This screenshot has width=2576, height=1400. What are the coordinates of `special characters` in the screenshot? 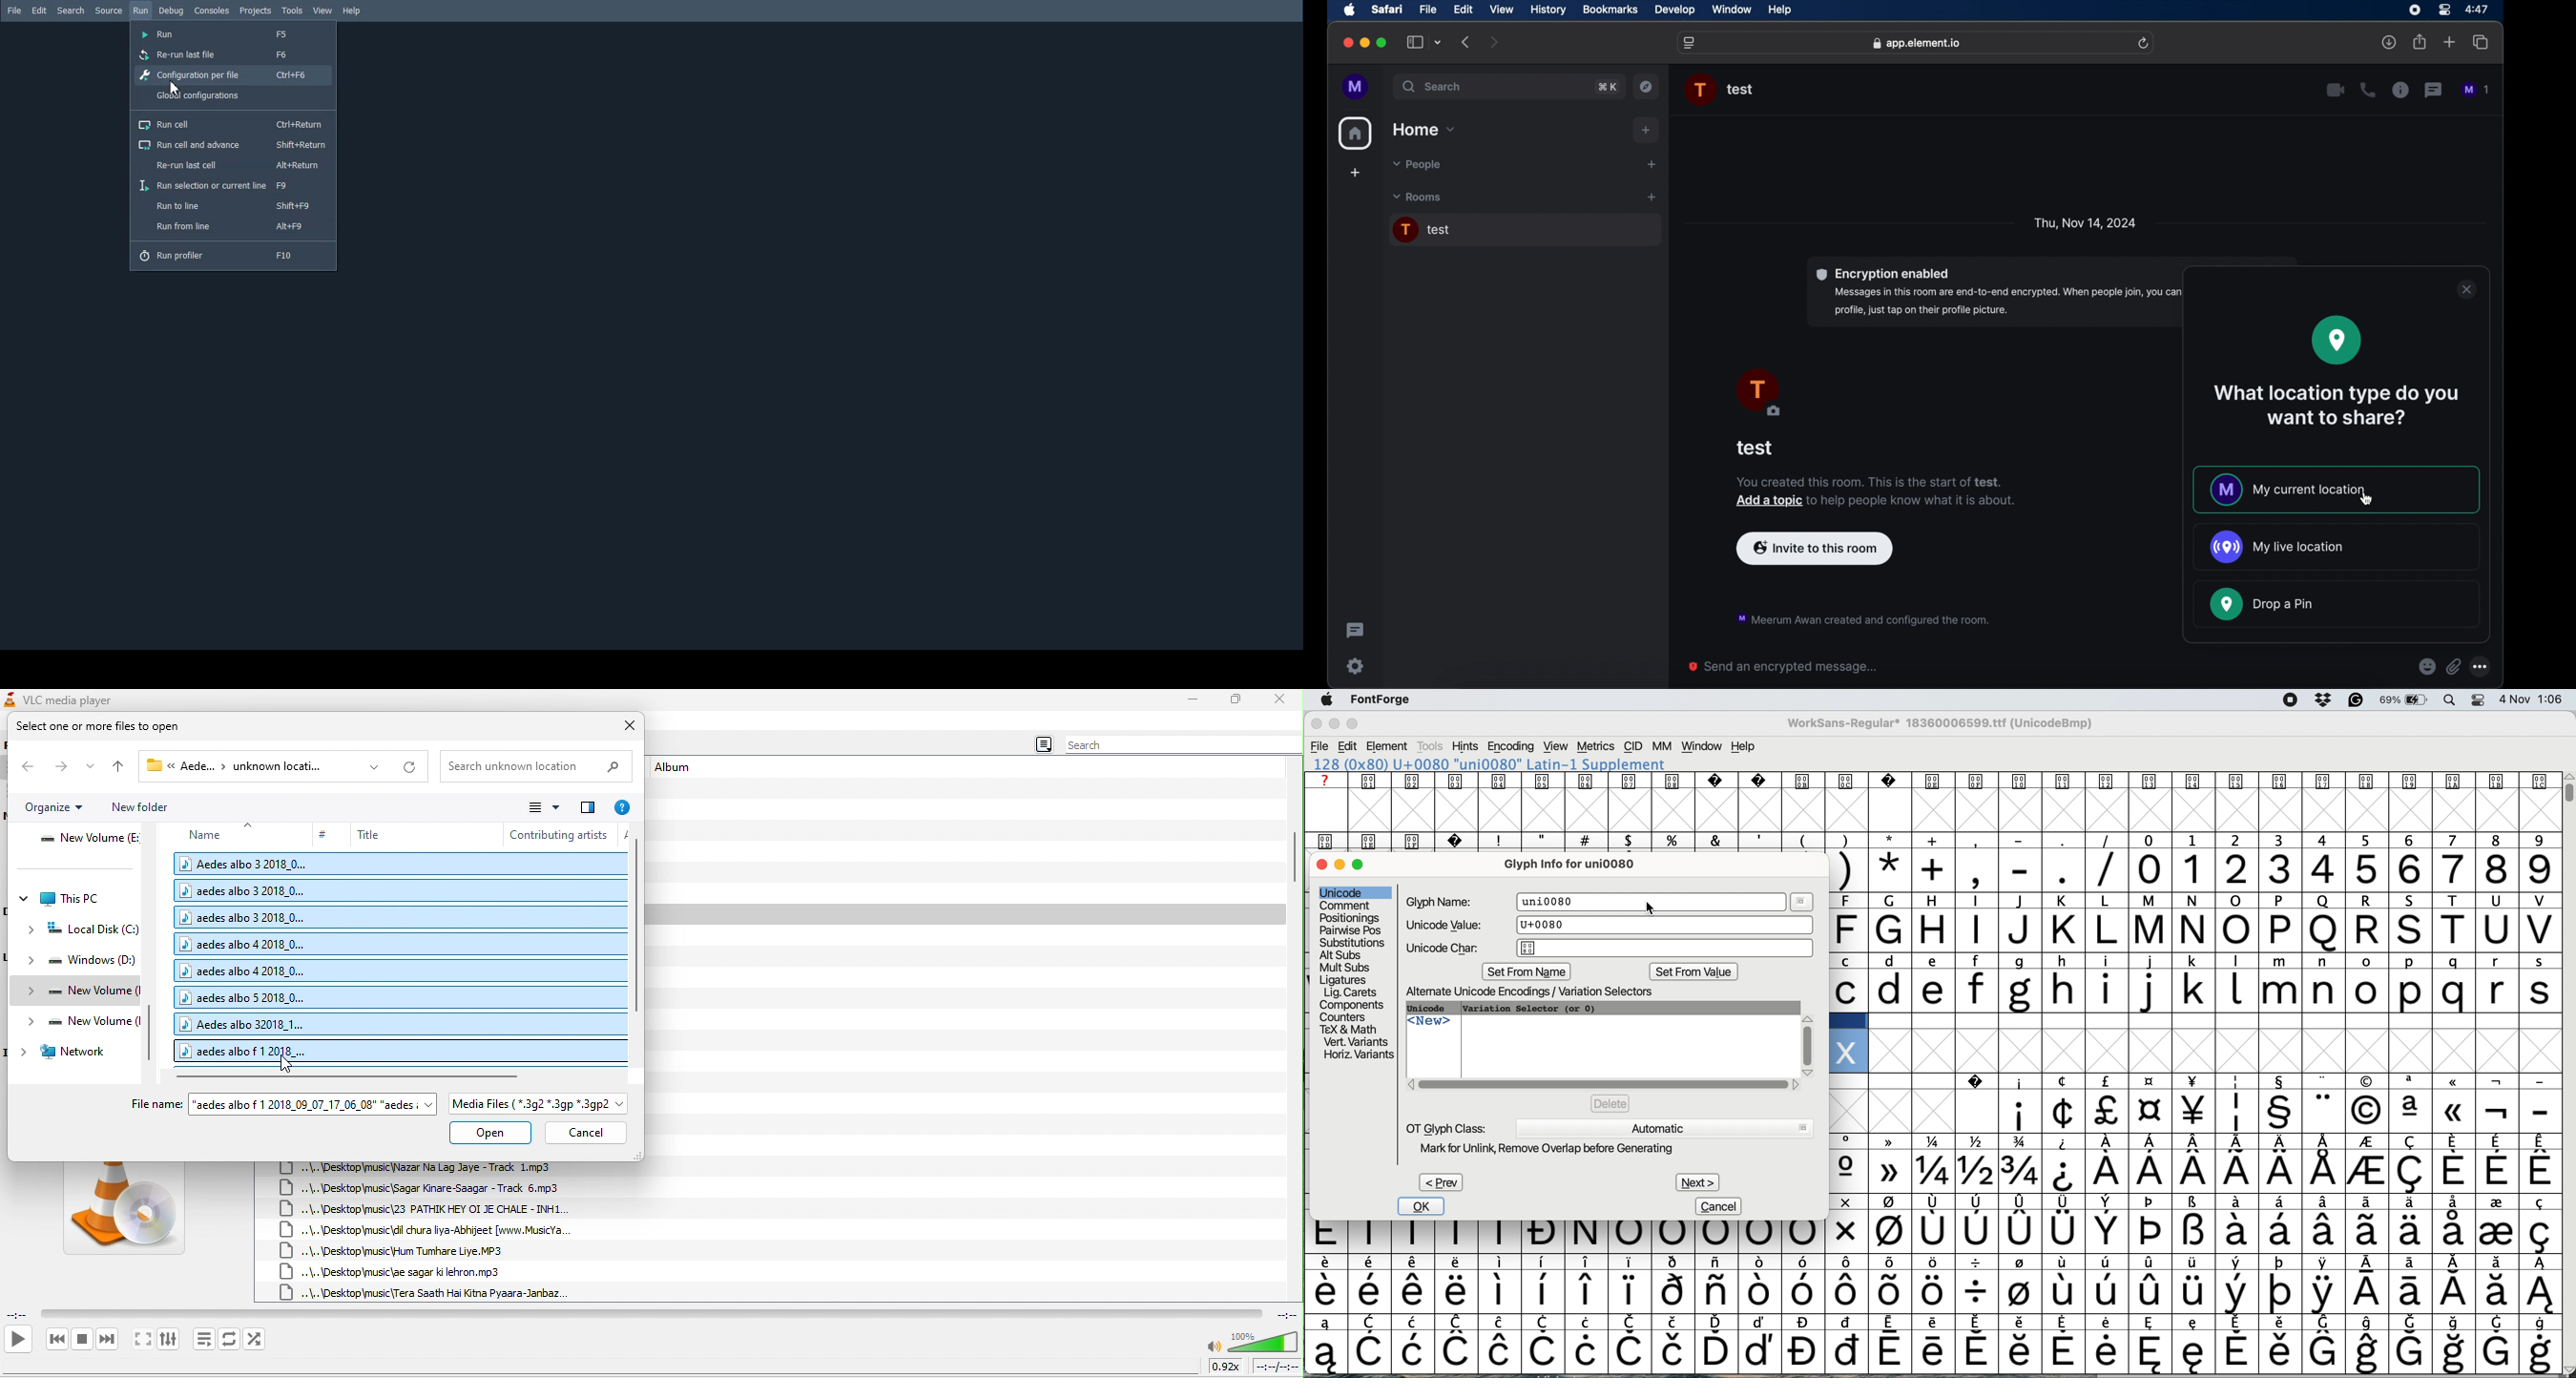 It's located at (2199, 1112).